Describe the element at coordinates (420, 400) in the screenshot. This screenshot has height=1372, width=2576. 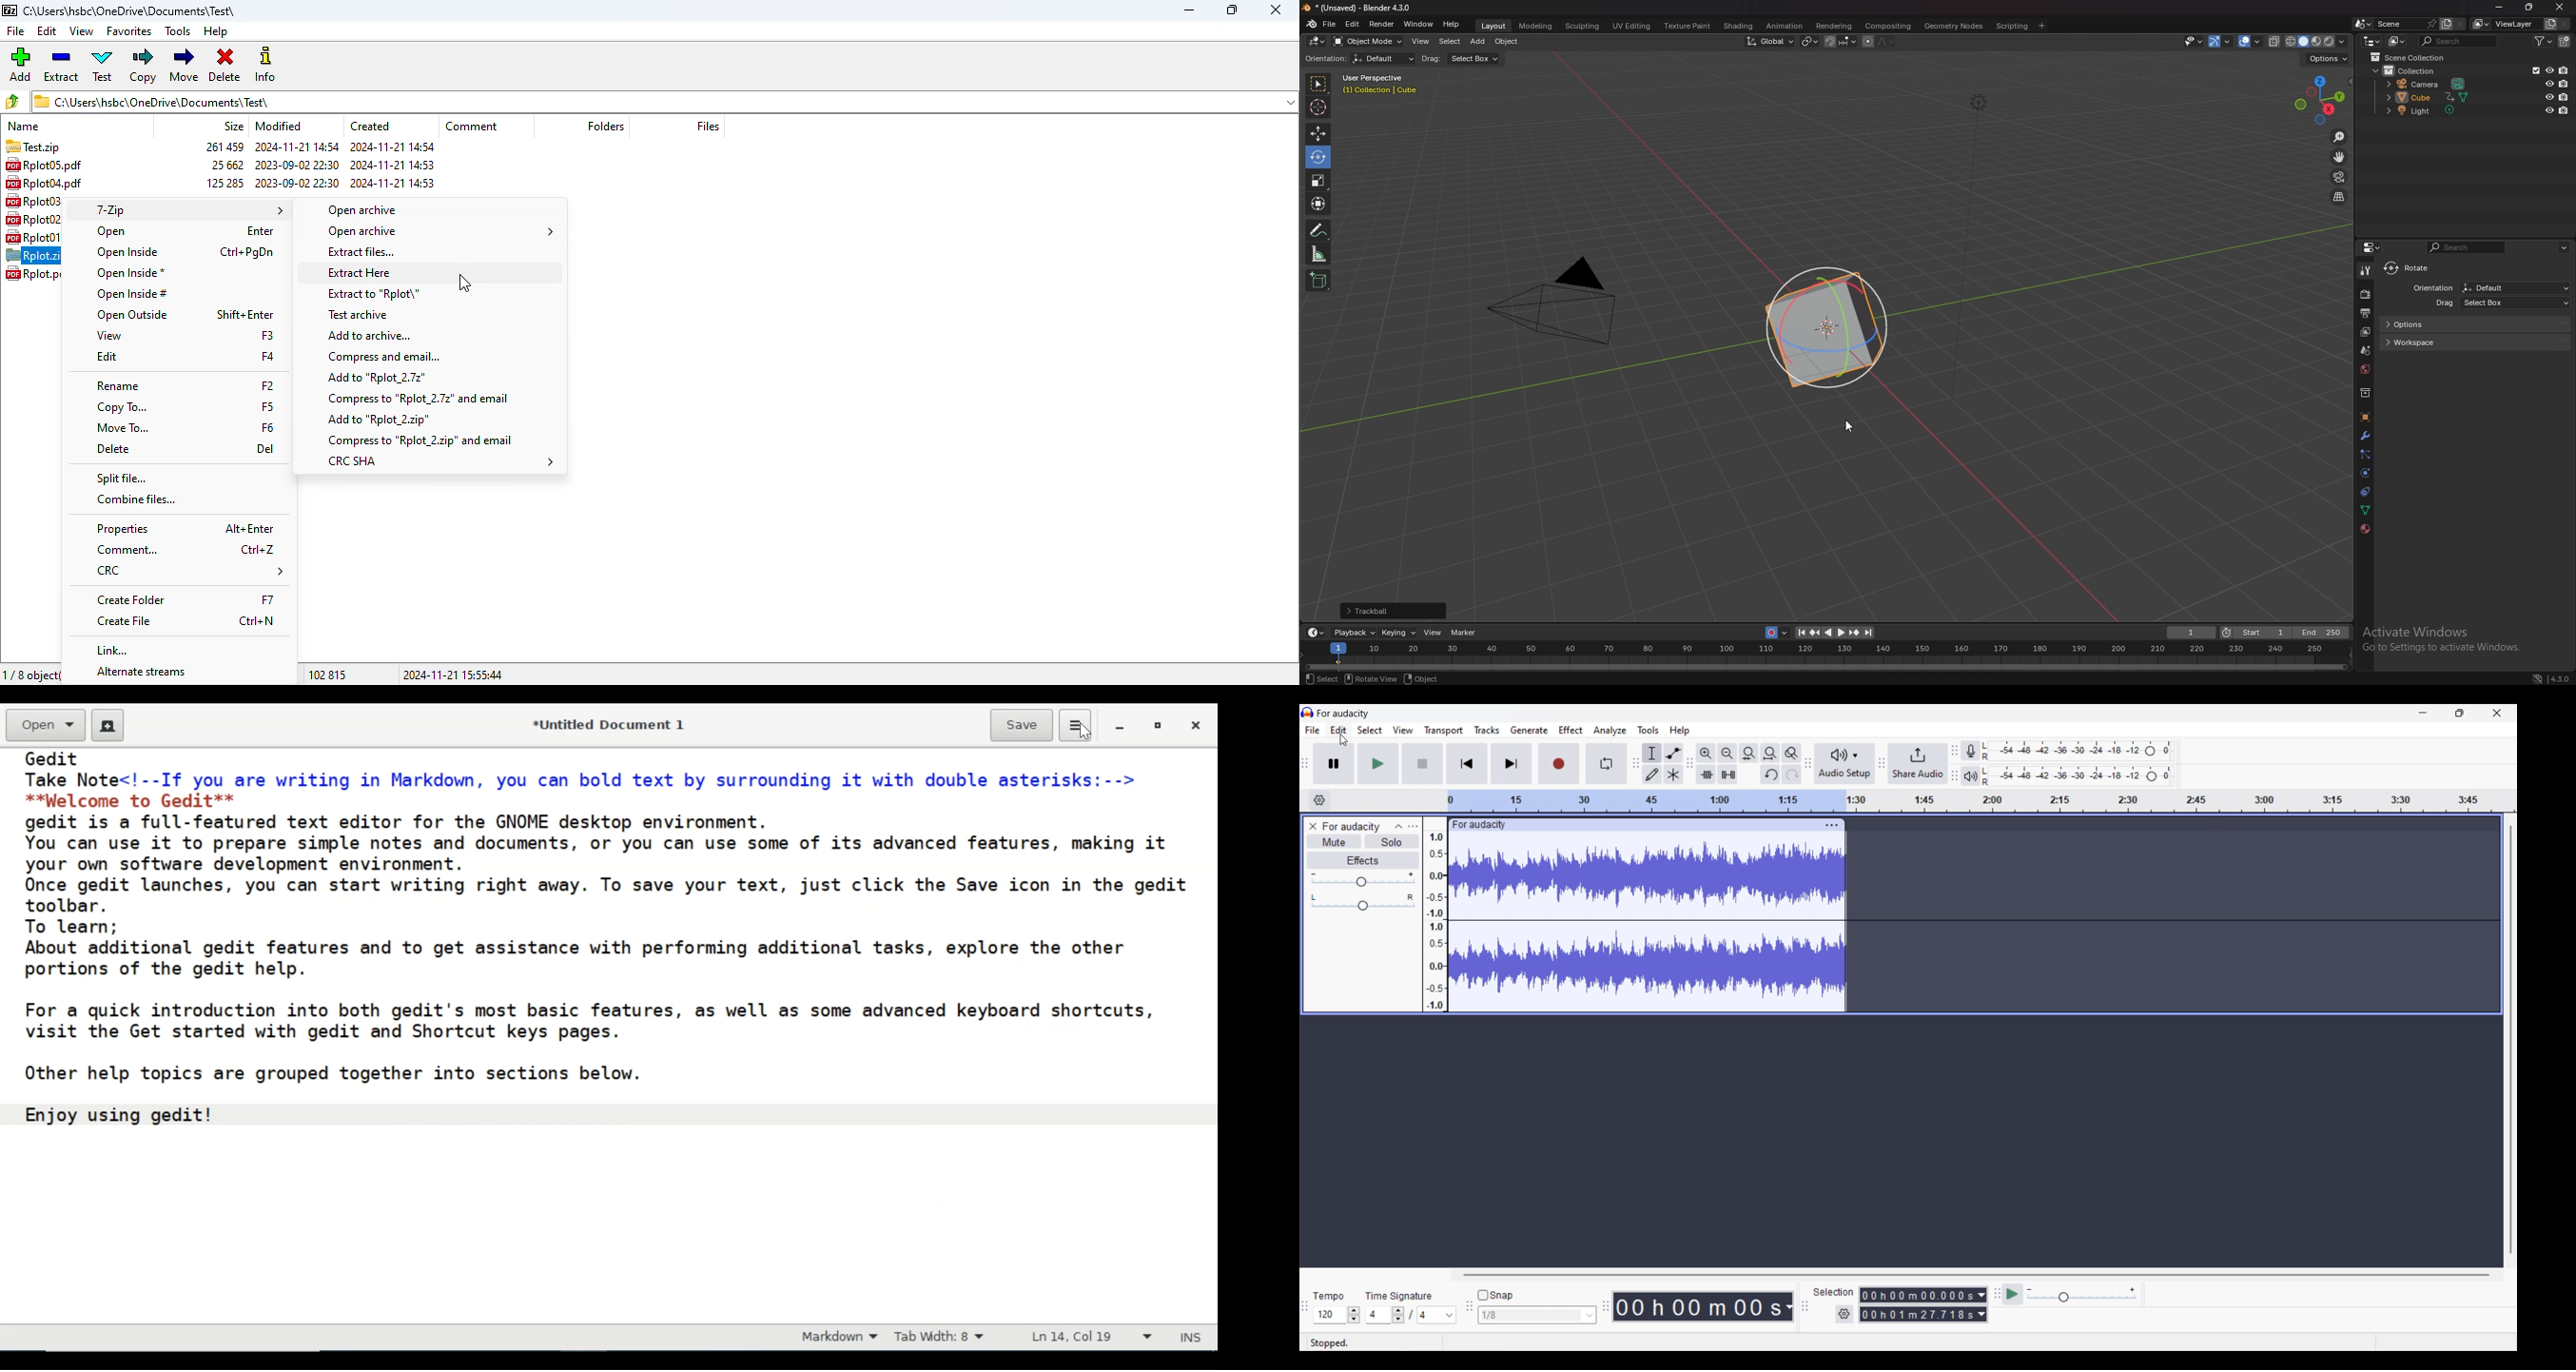
I see `compress to Rplot_2.7z and email` at that location.